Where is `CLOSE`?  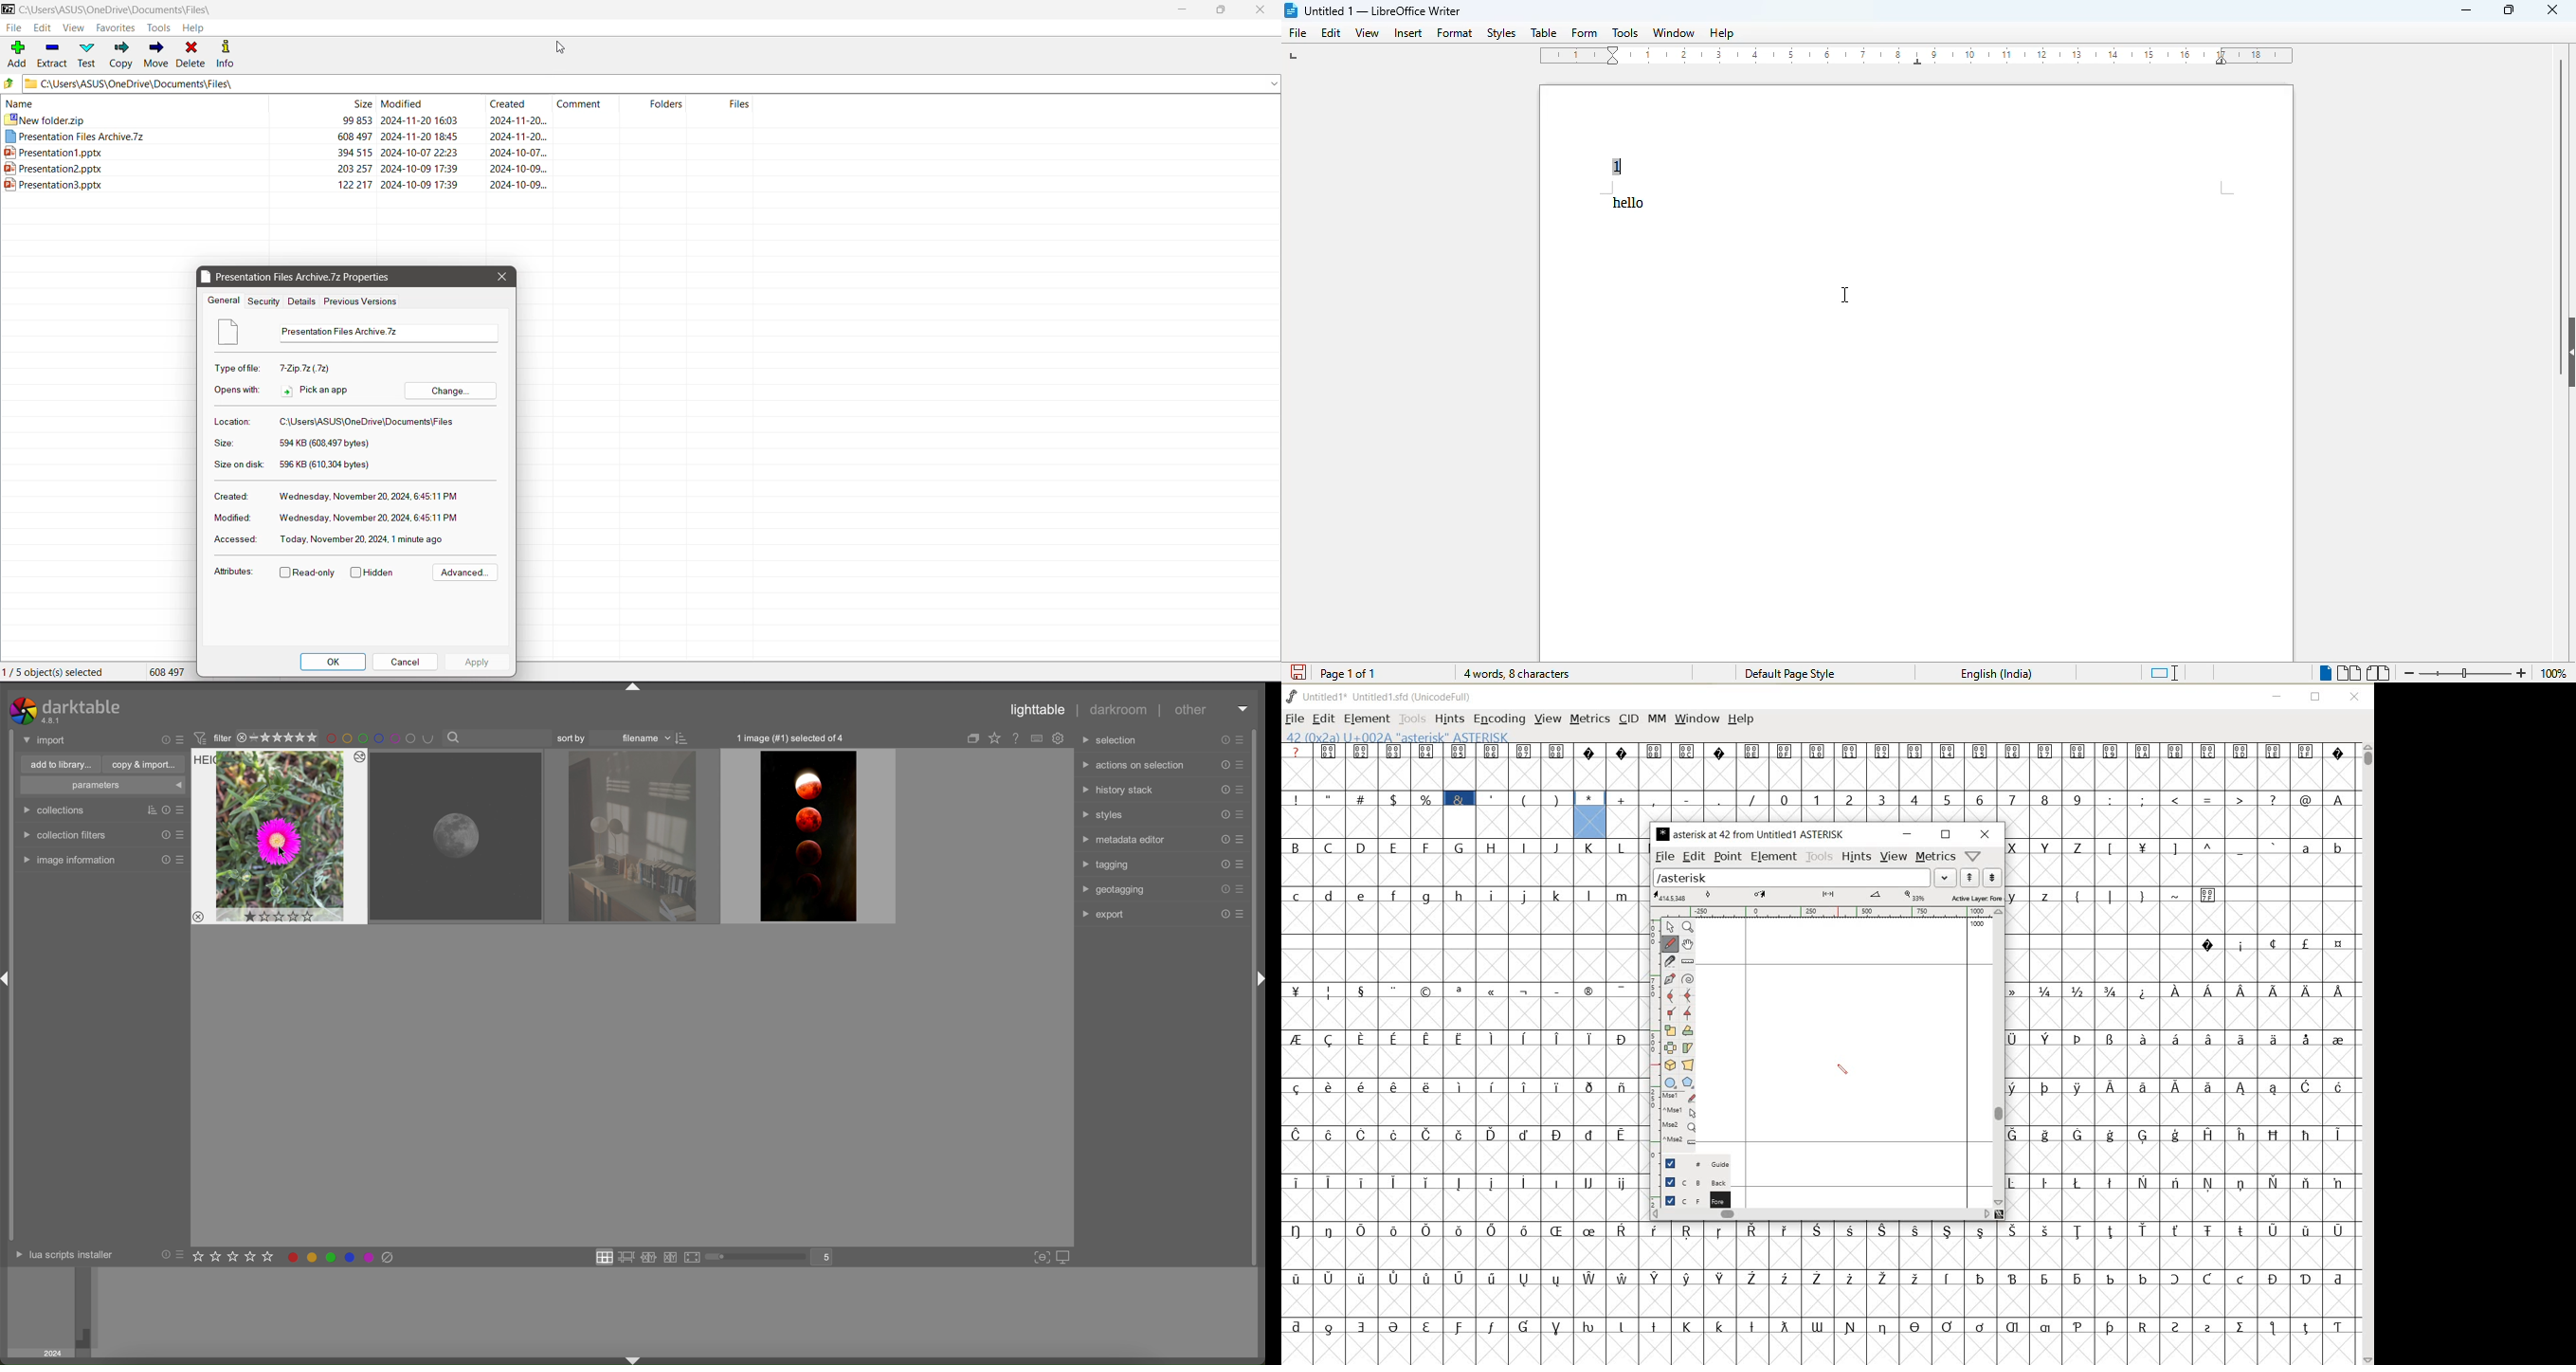 CLOSE is located at coordinates (2354, 696).